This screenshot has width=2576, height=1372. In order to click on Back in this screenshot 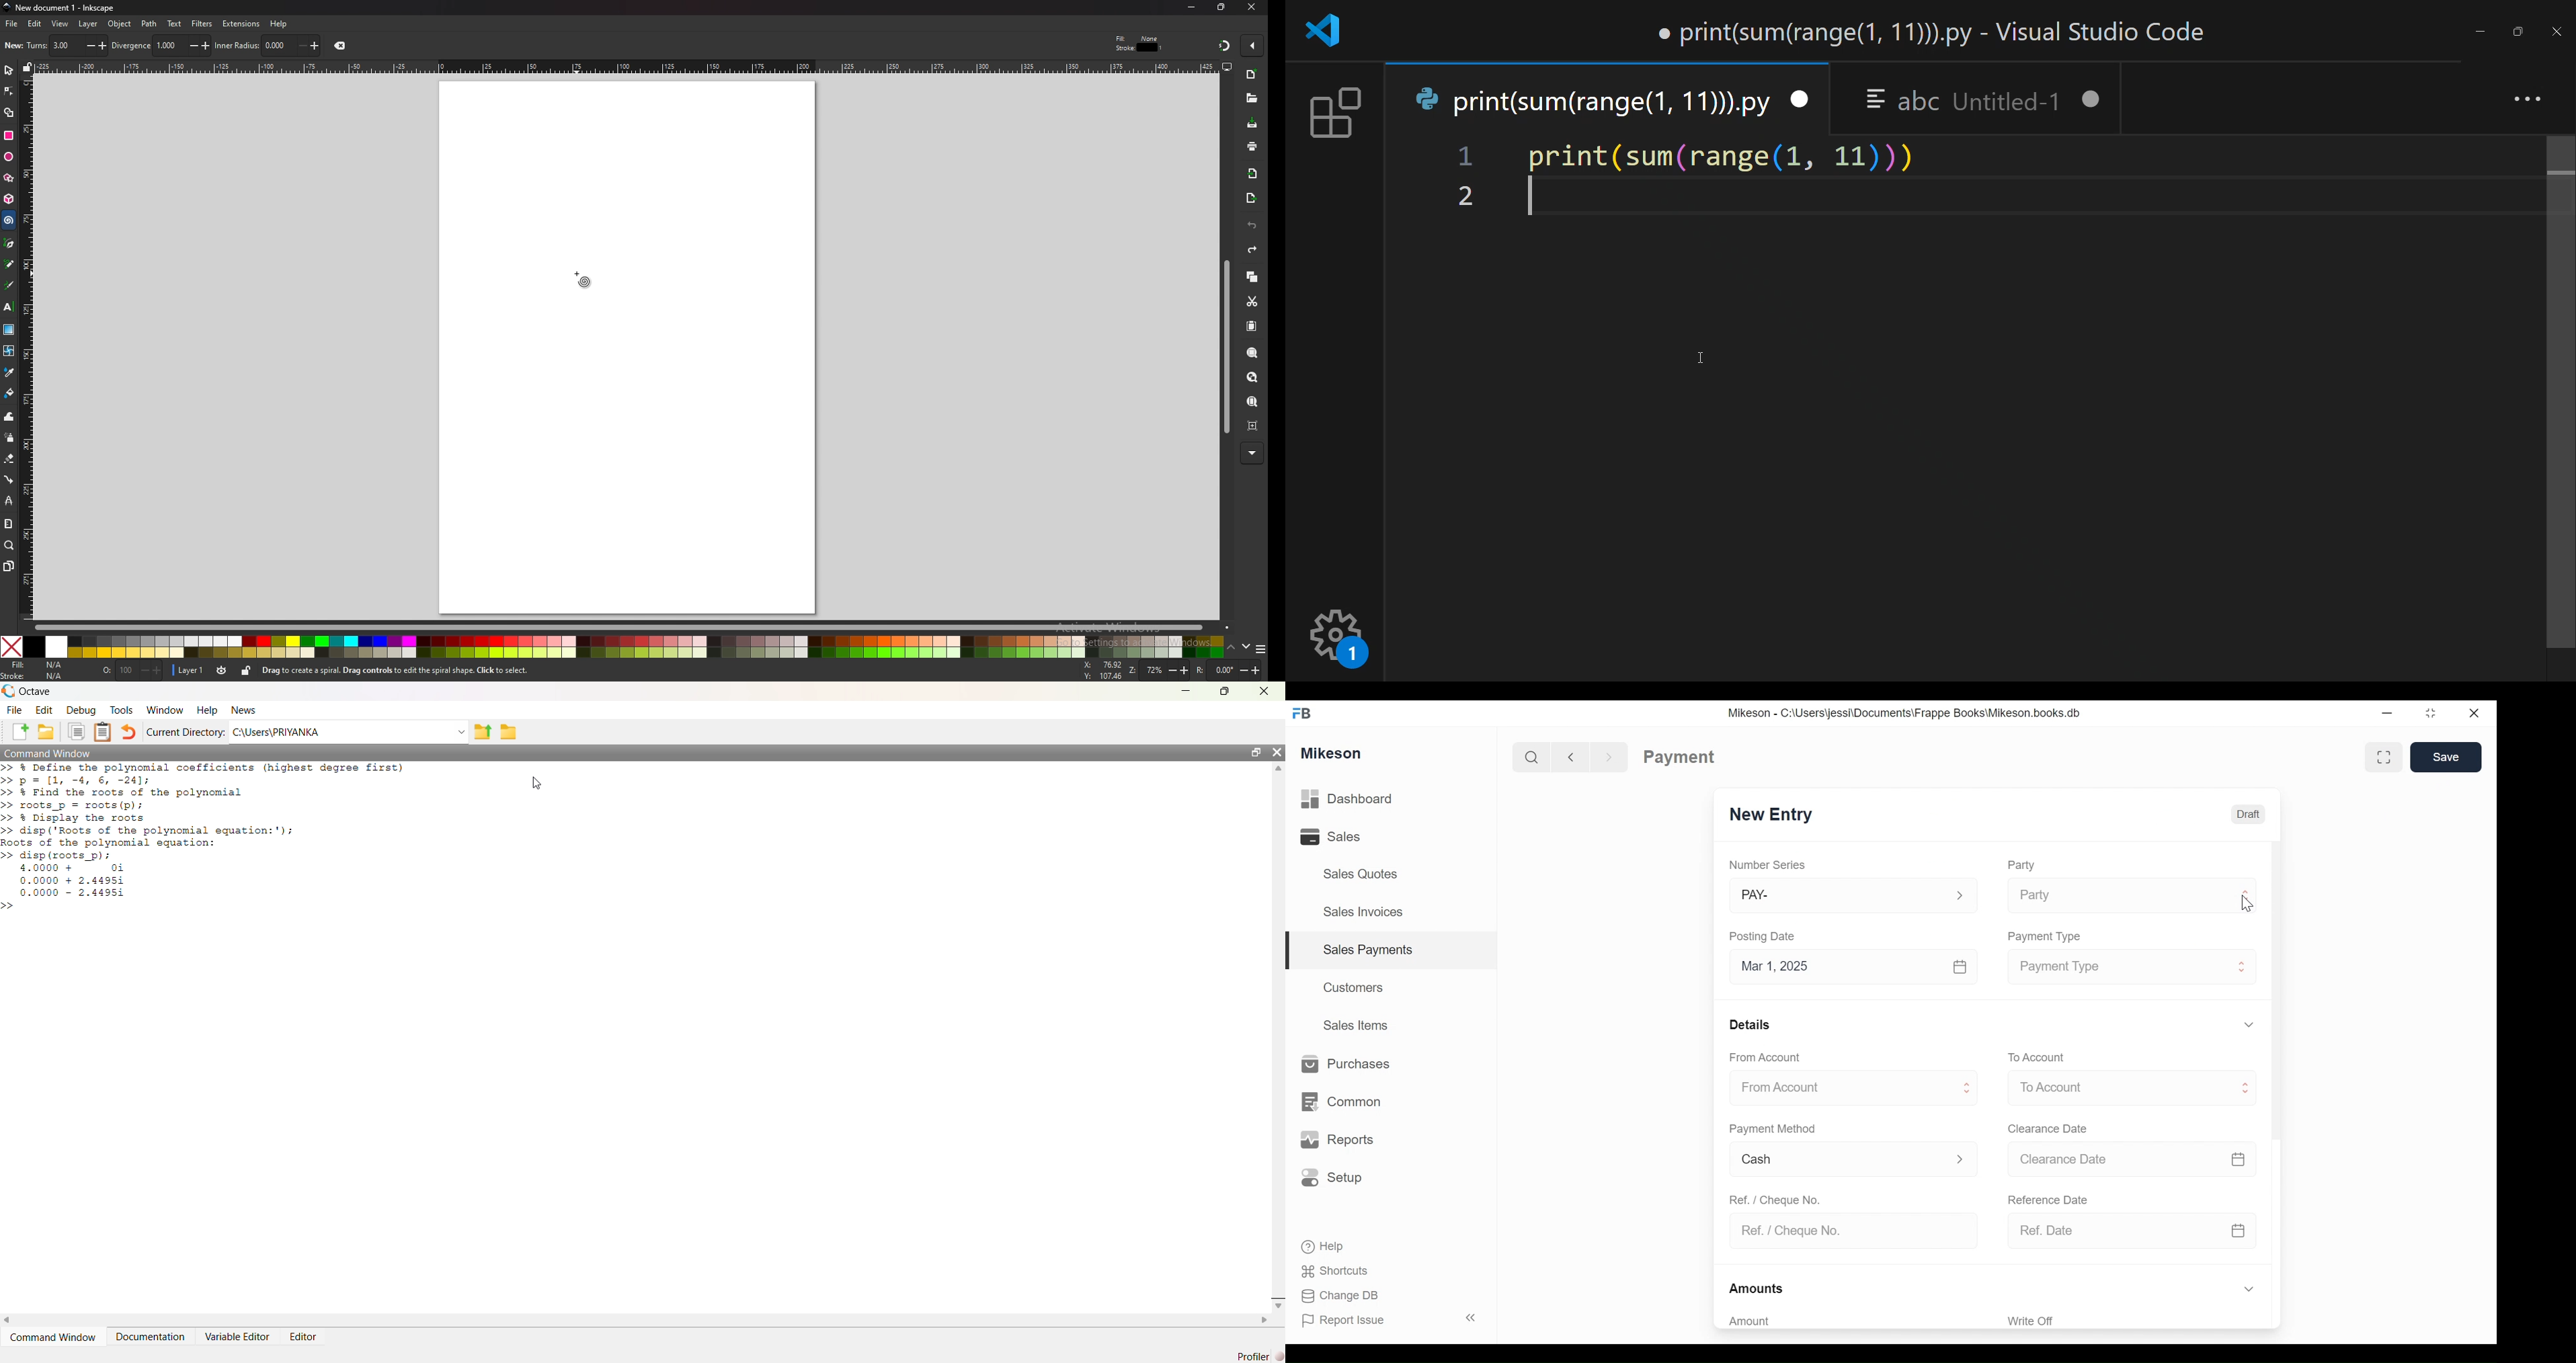, I will do `click(1576, 756)`.